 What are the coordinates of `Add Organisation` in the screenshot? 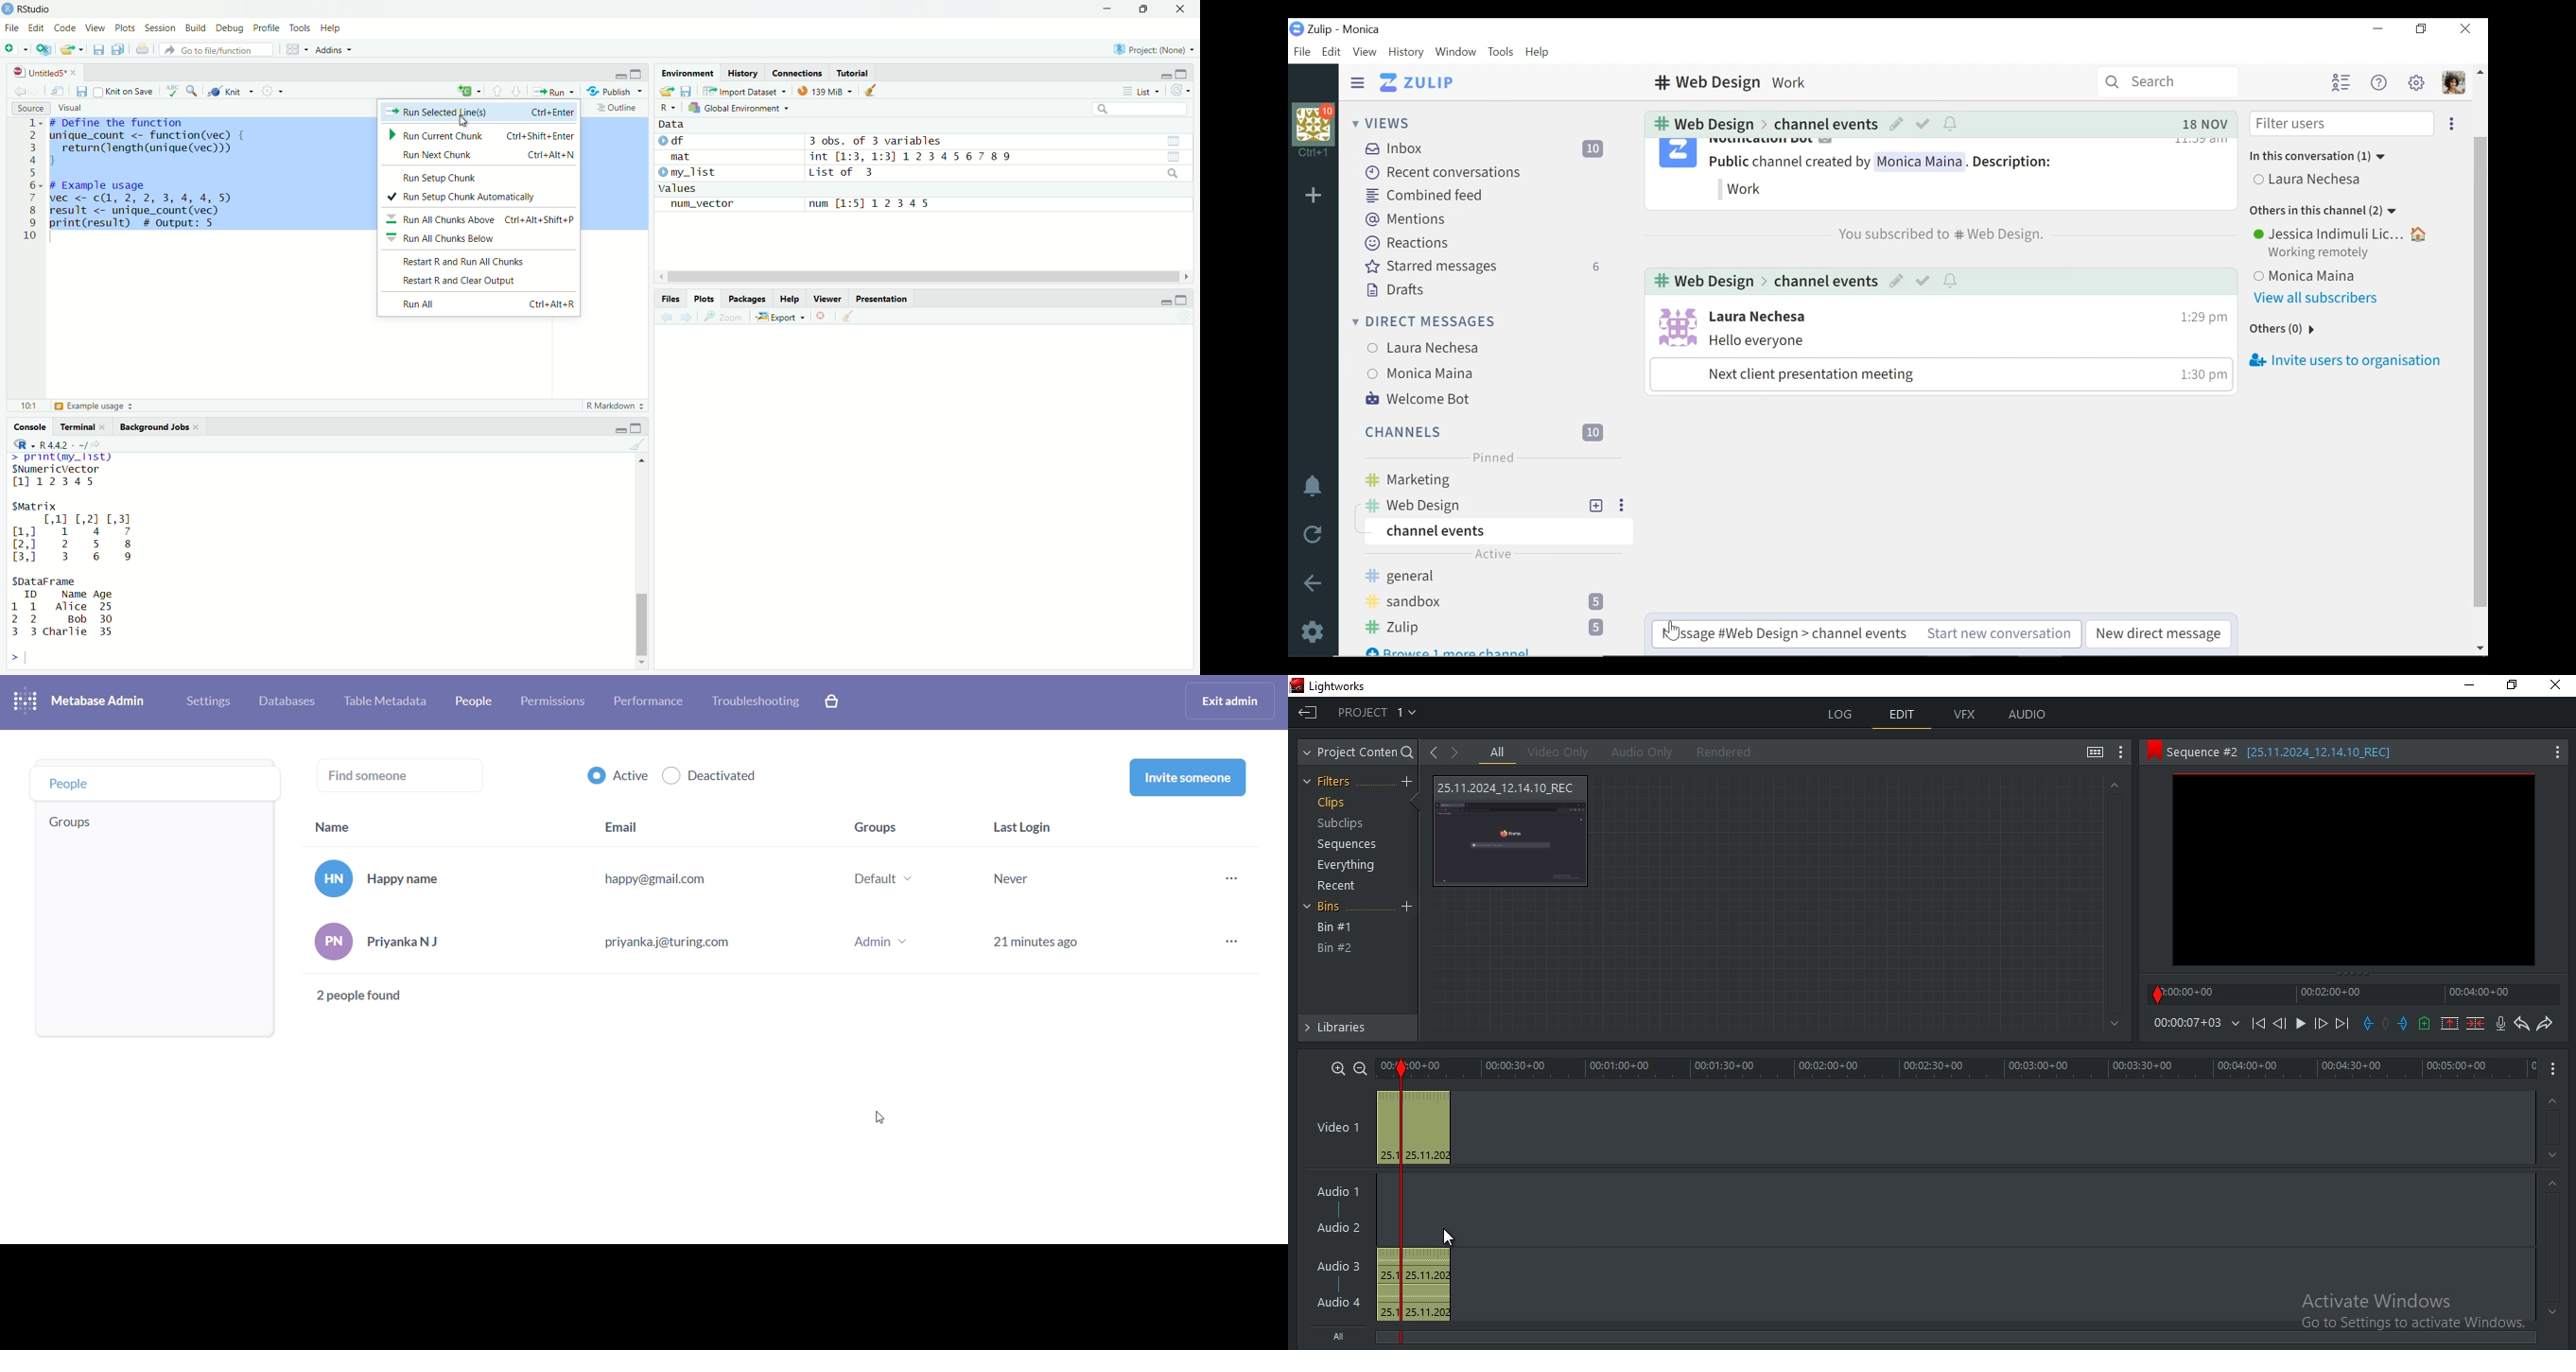 It's located at (1314, 194).